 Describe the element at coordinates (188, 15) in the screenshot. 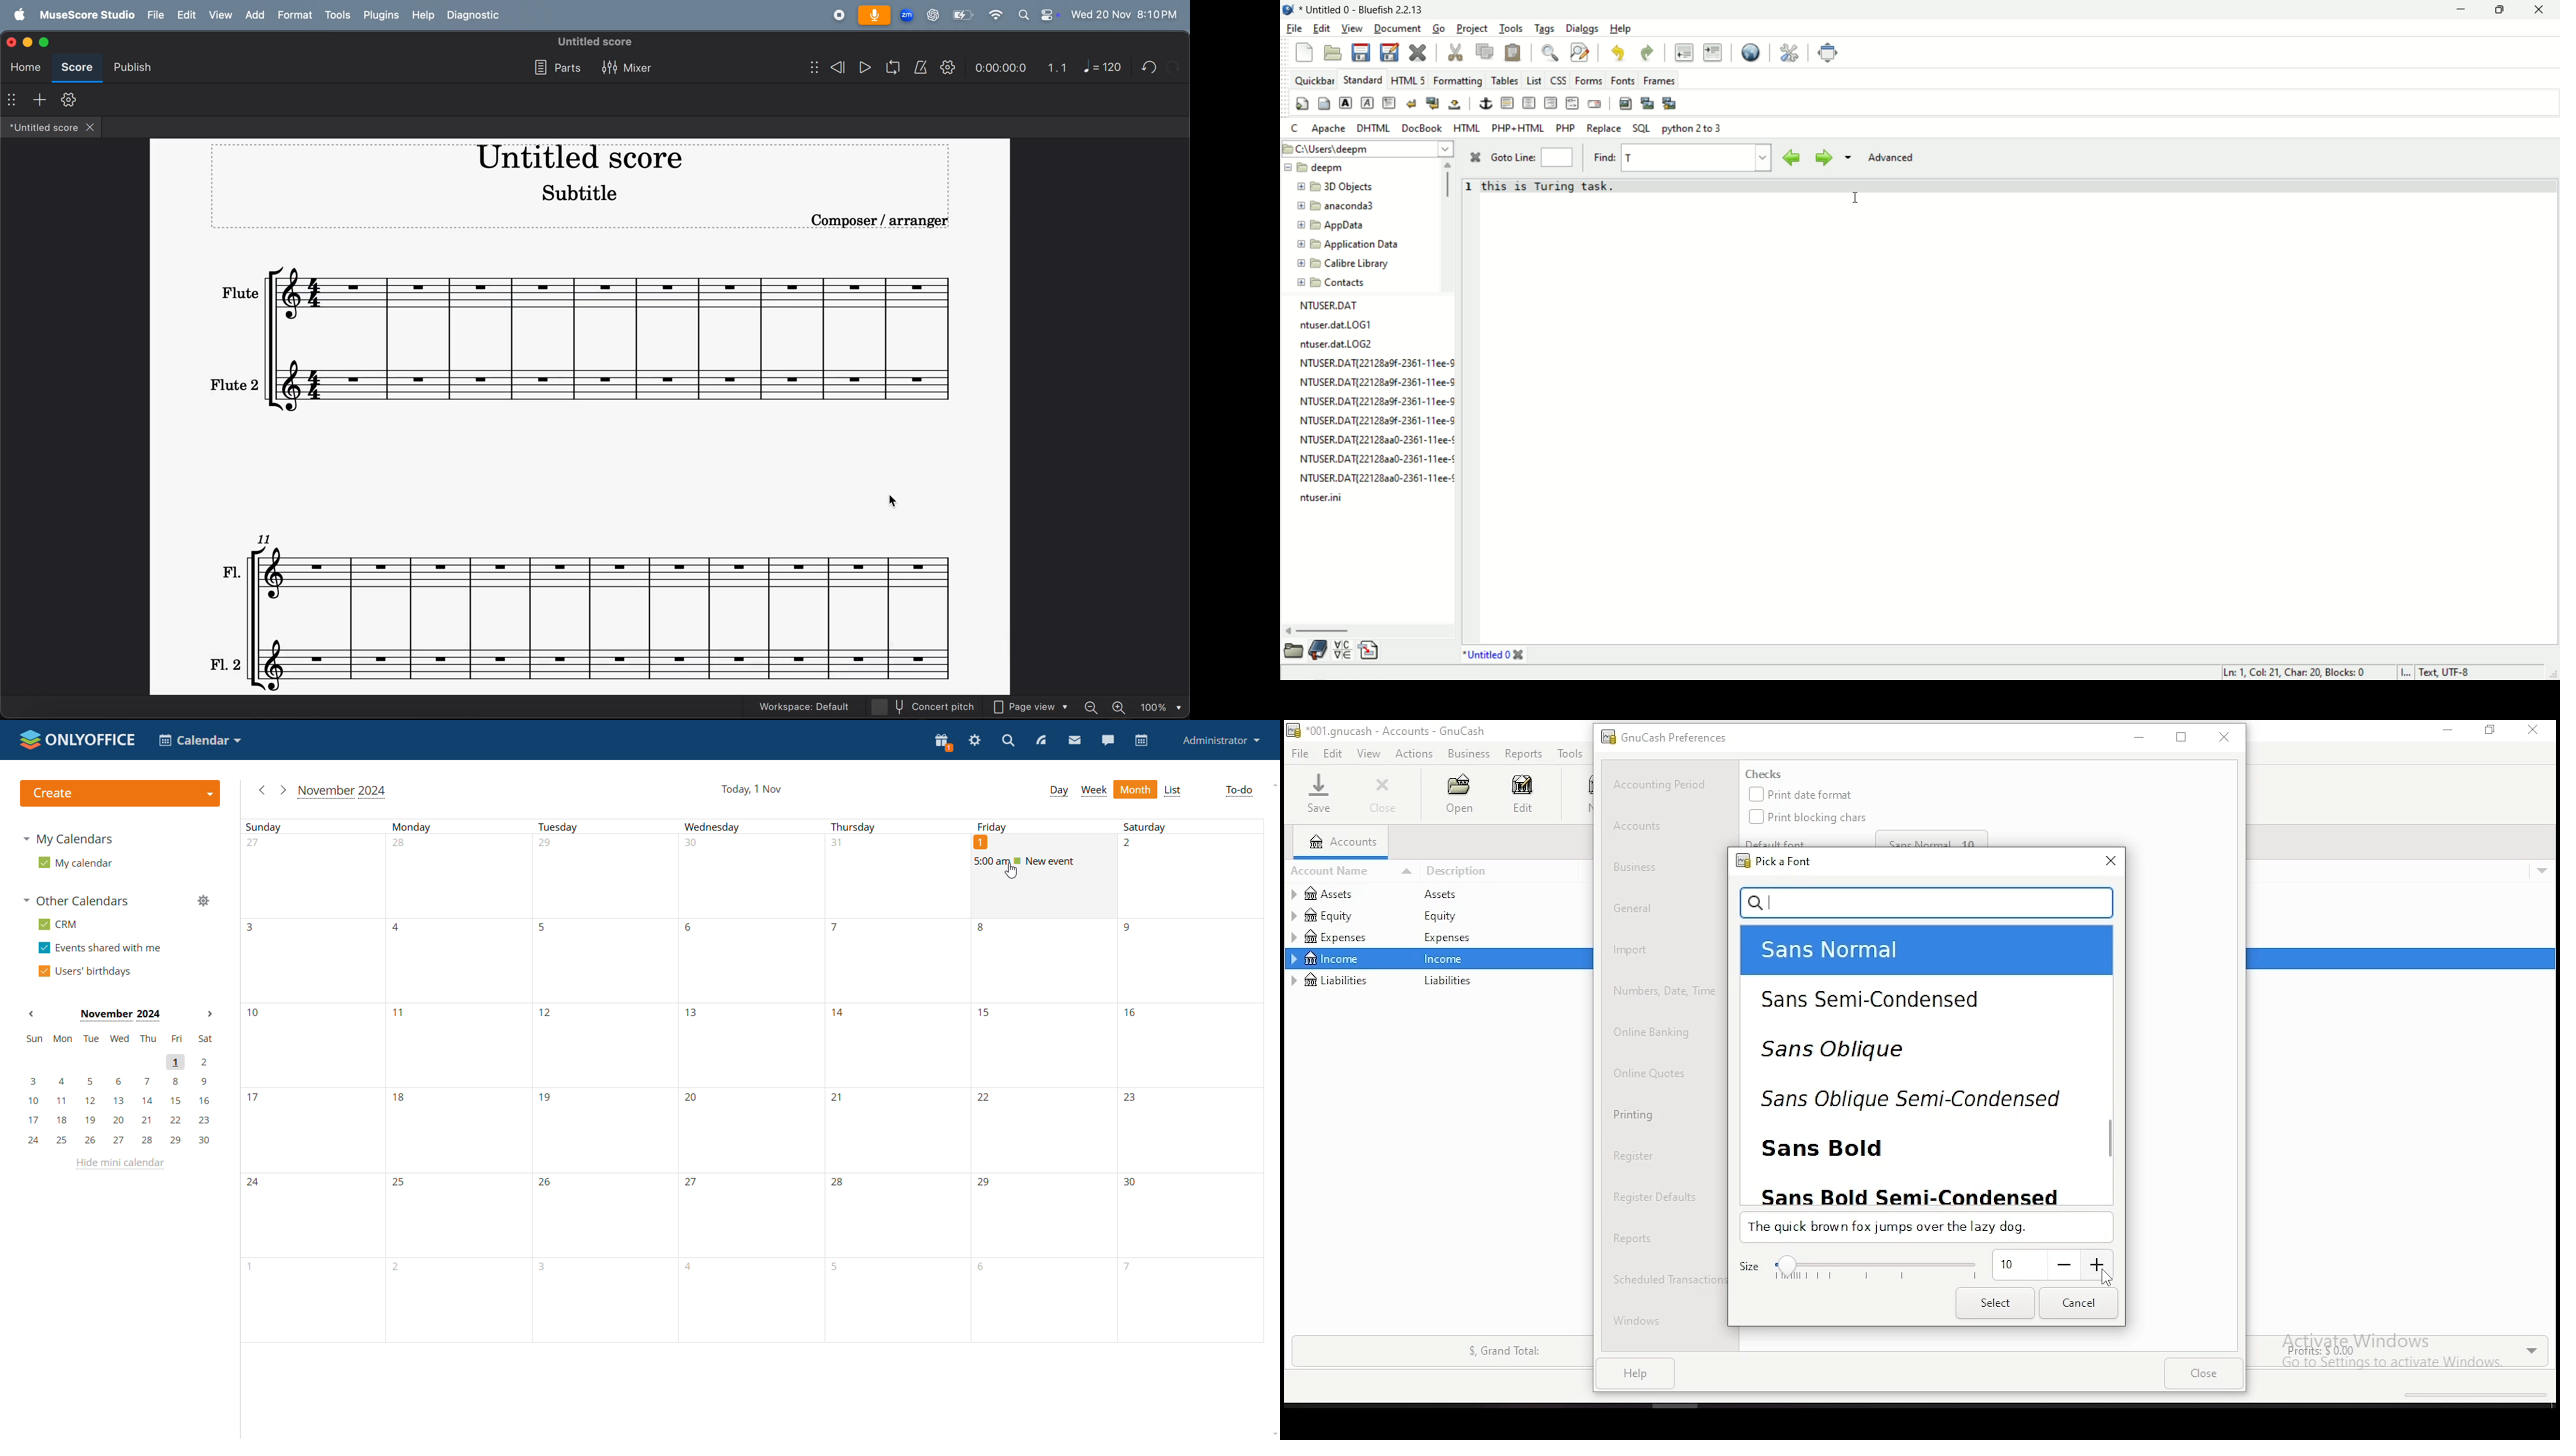

I see `edit` at that location.